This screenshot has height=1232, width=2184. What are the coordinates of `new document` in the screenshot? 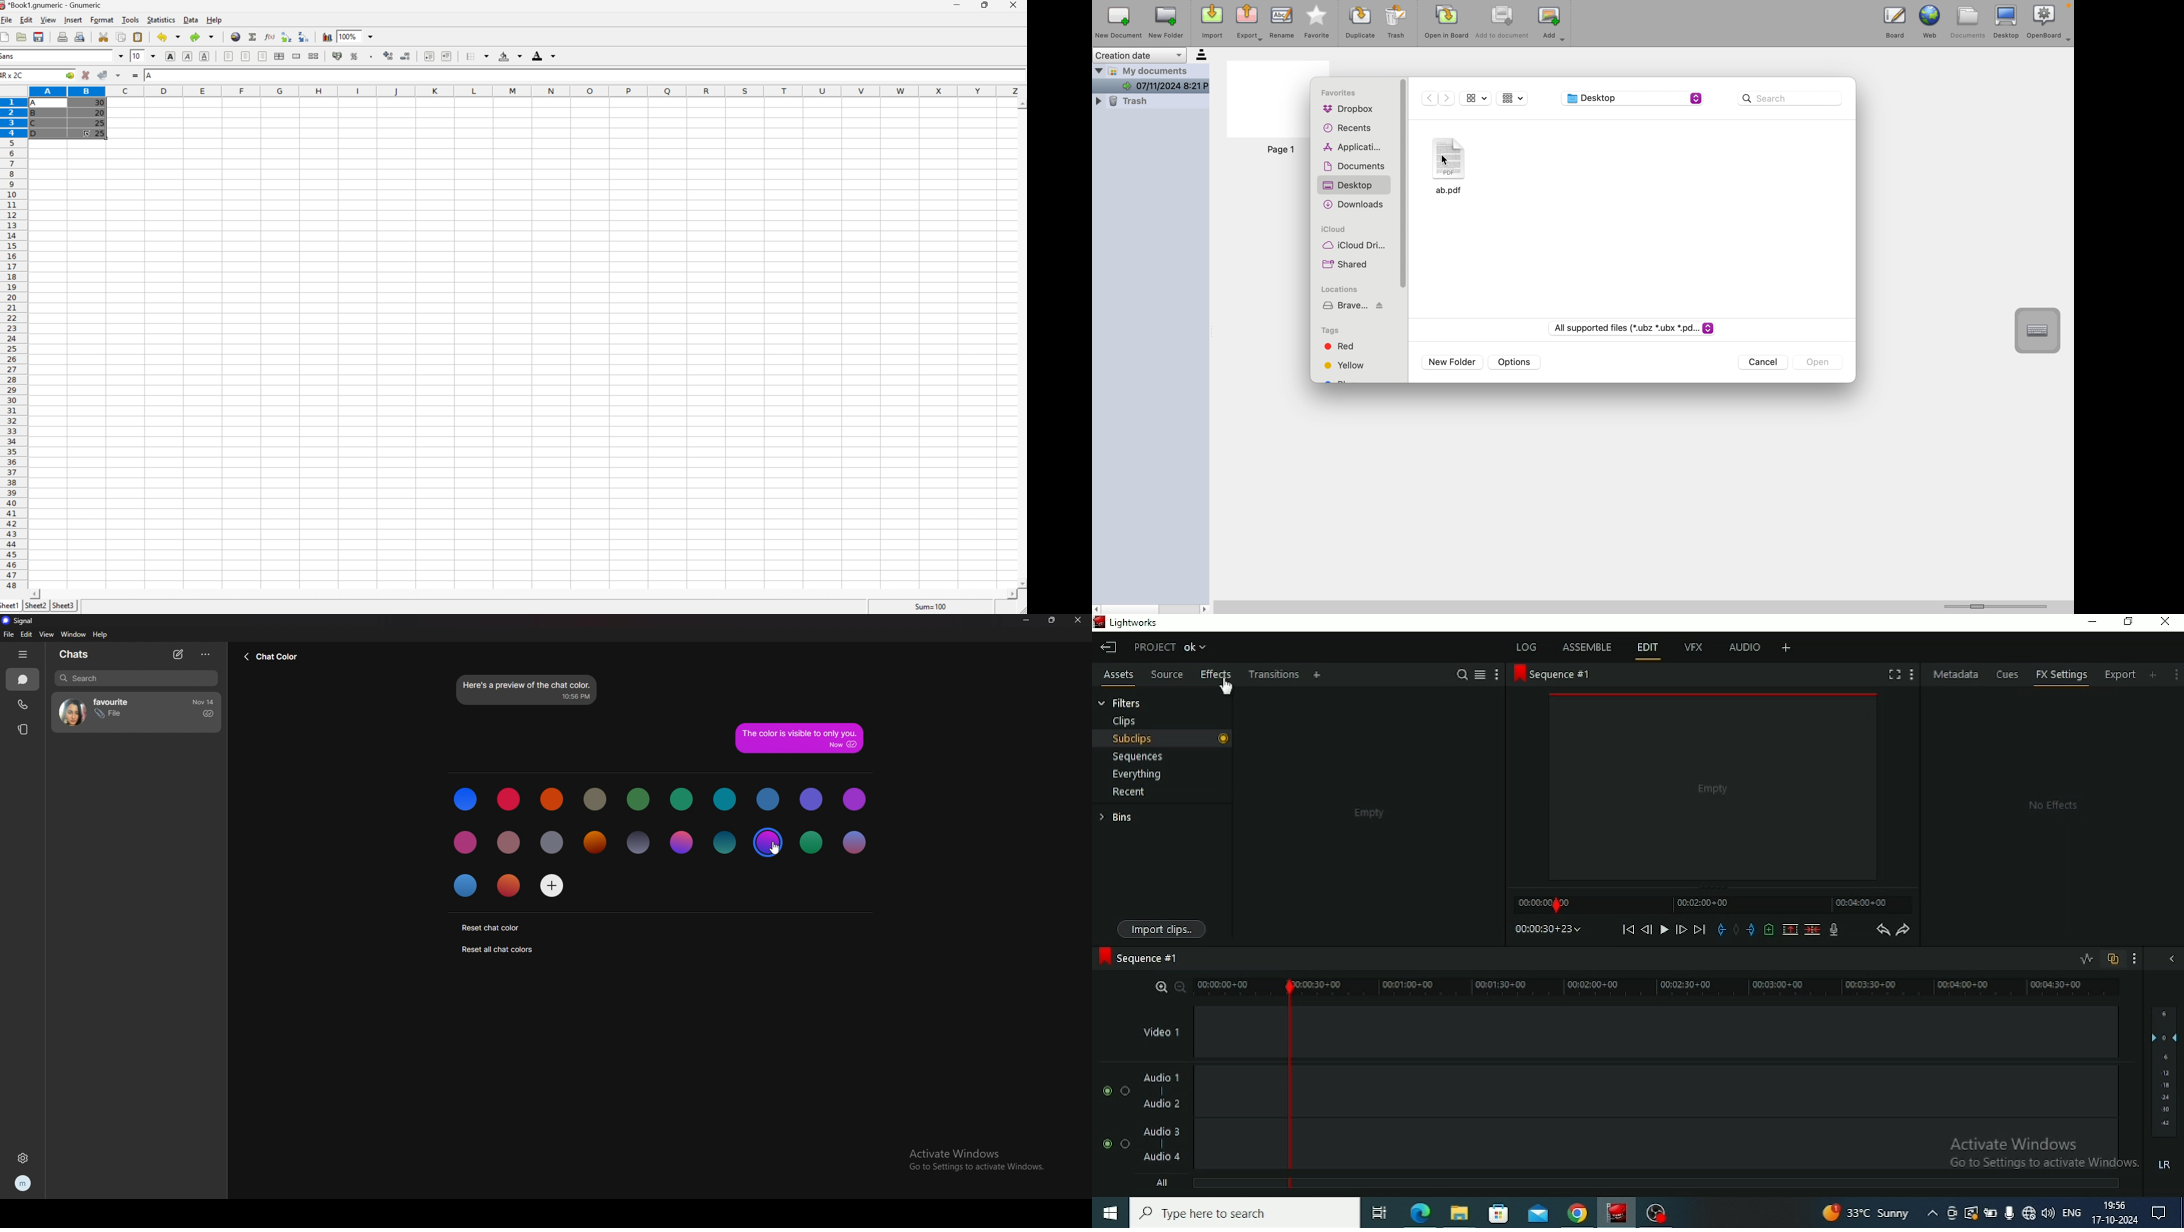 It's located at (1117, 22).